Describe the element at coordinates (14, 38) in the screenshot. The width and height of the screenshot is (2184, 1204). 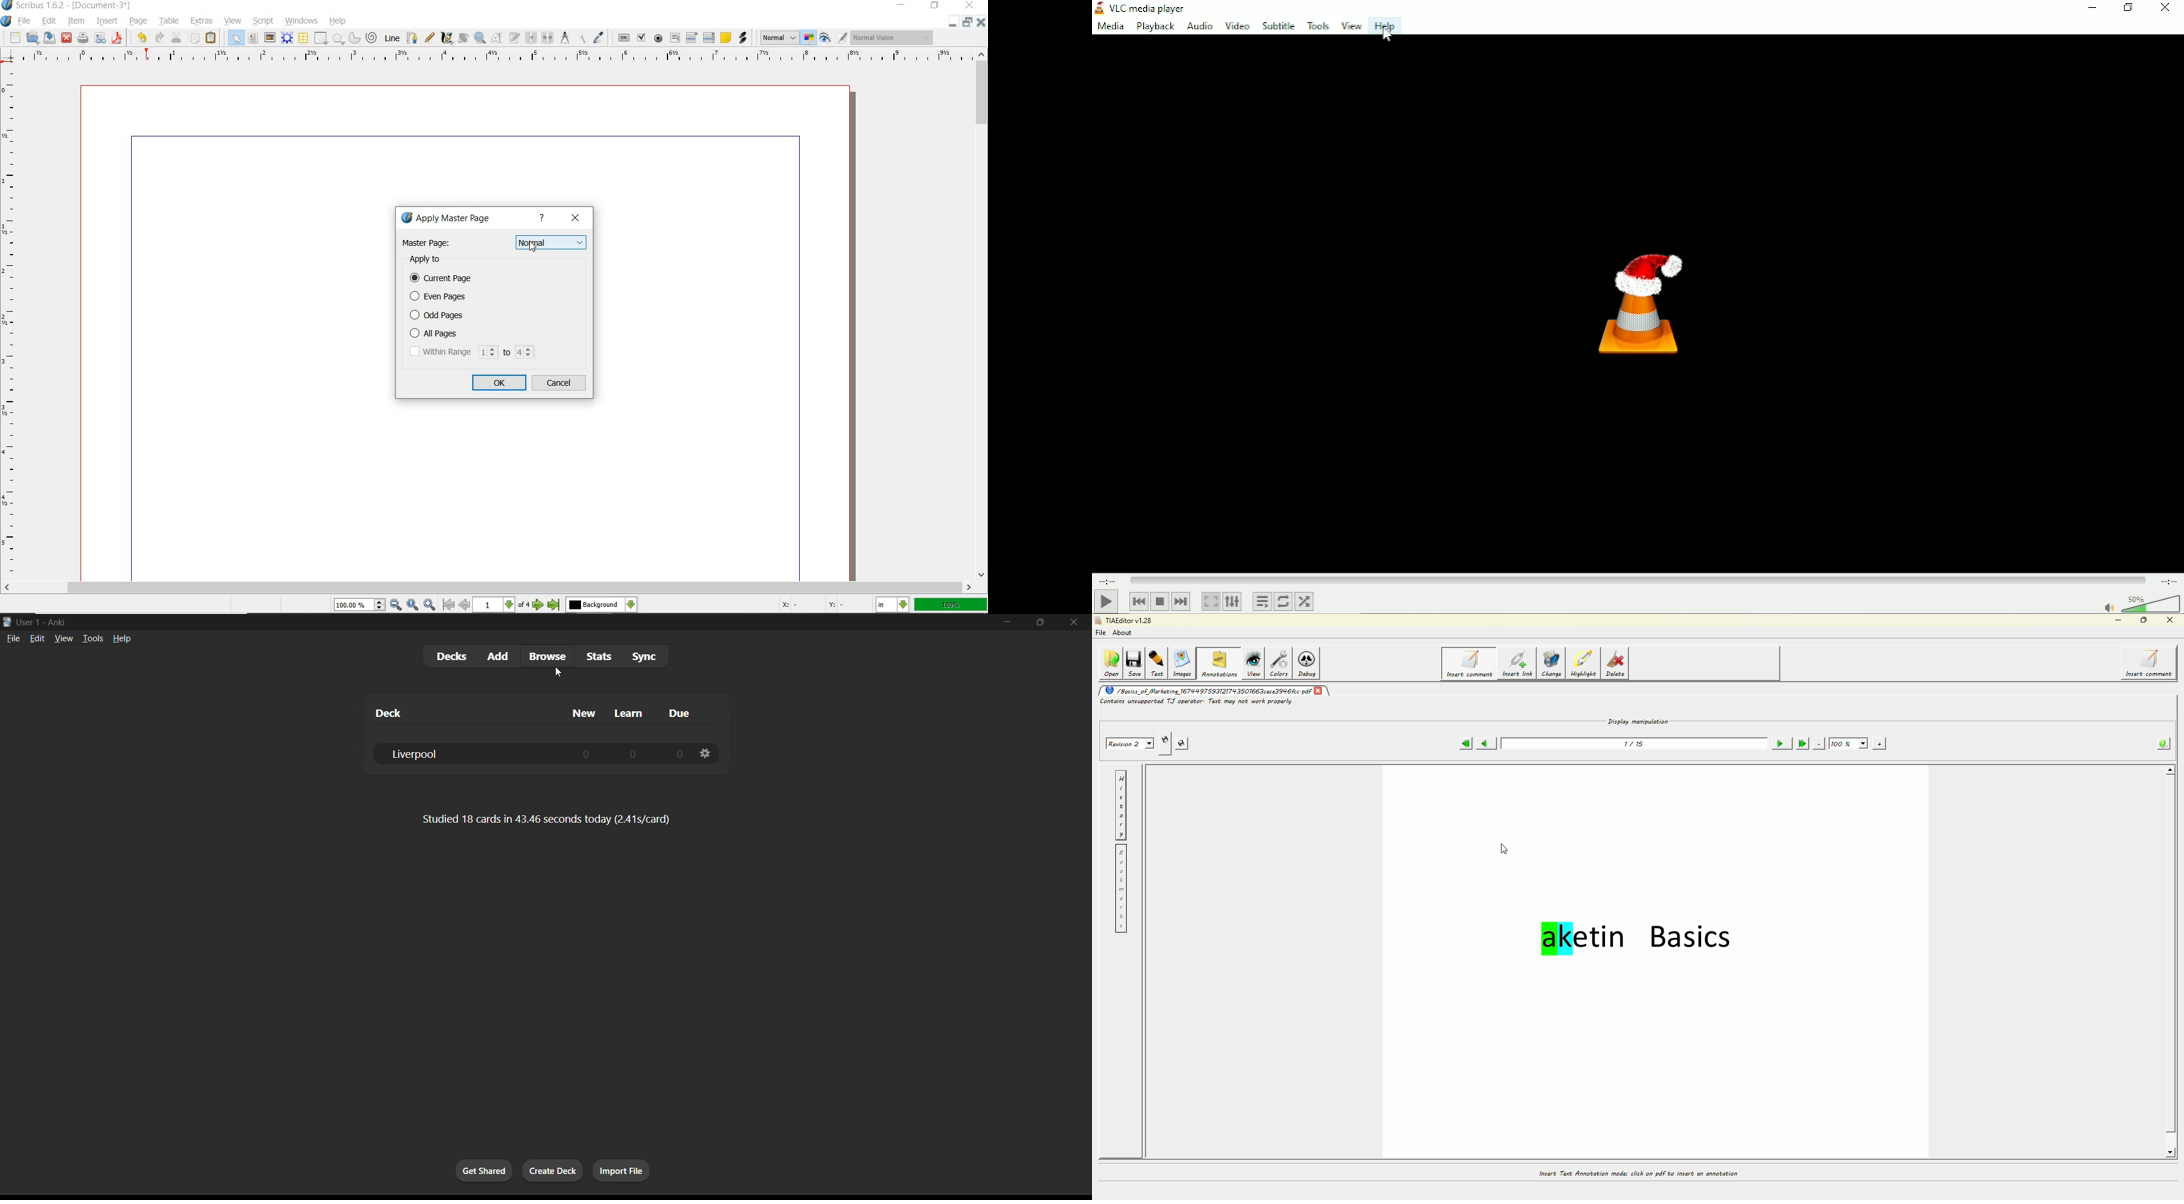
I see `new` at that location.